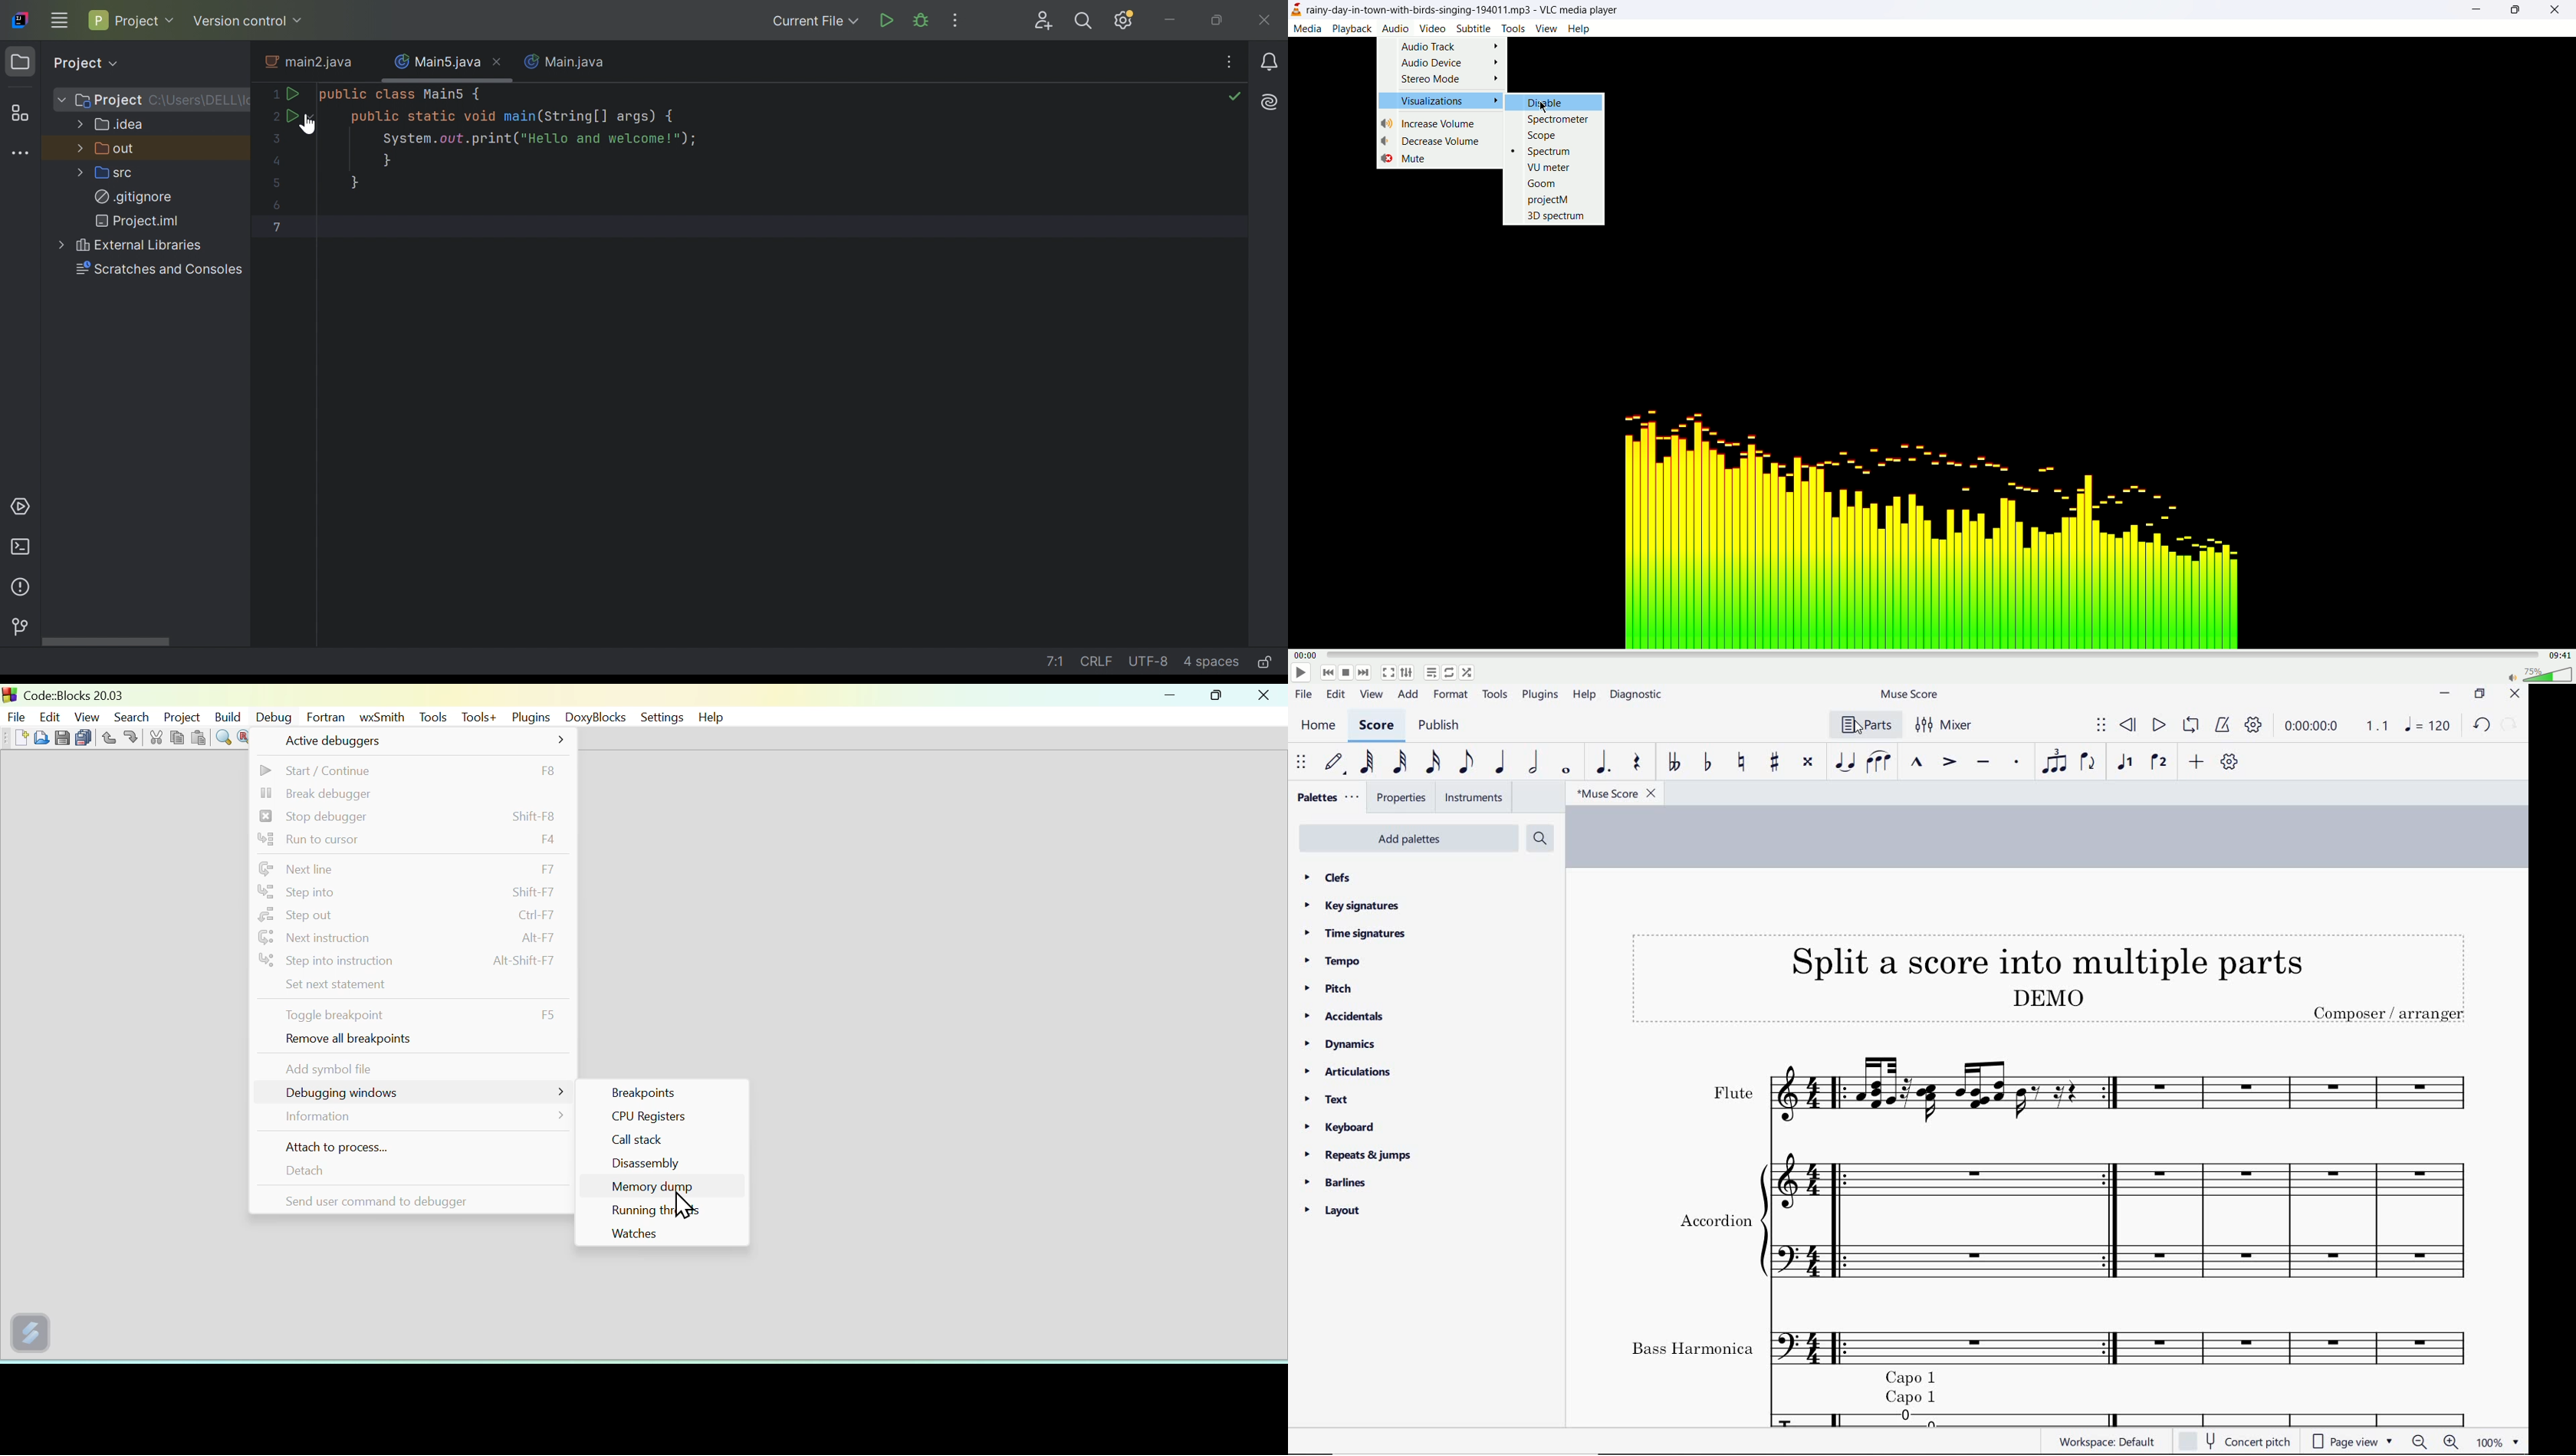 The width and height of the screenshot is (2576, 1456). I want to click on dynamics, so click(1338, 1044).